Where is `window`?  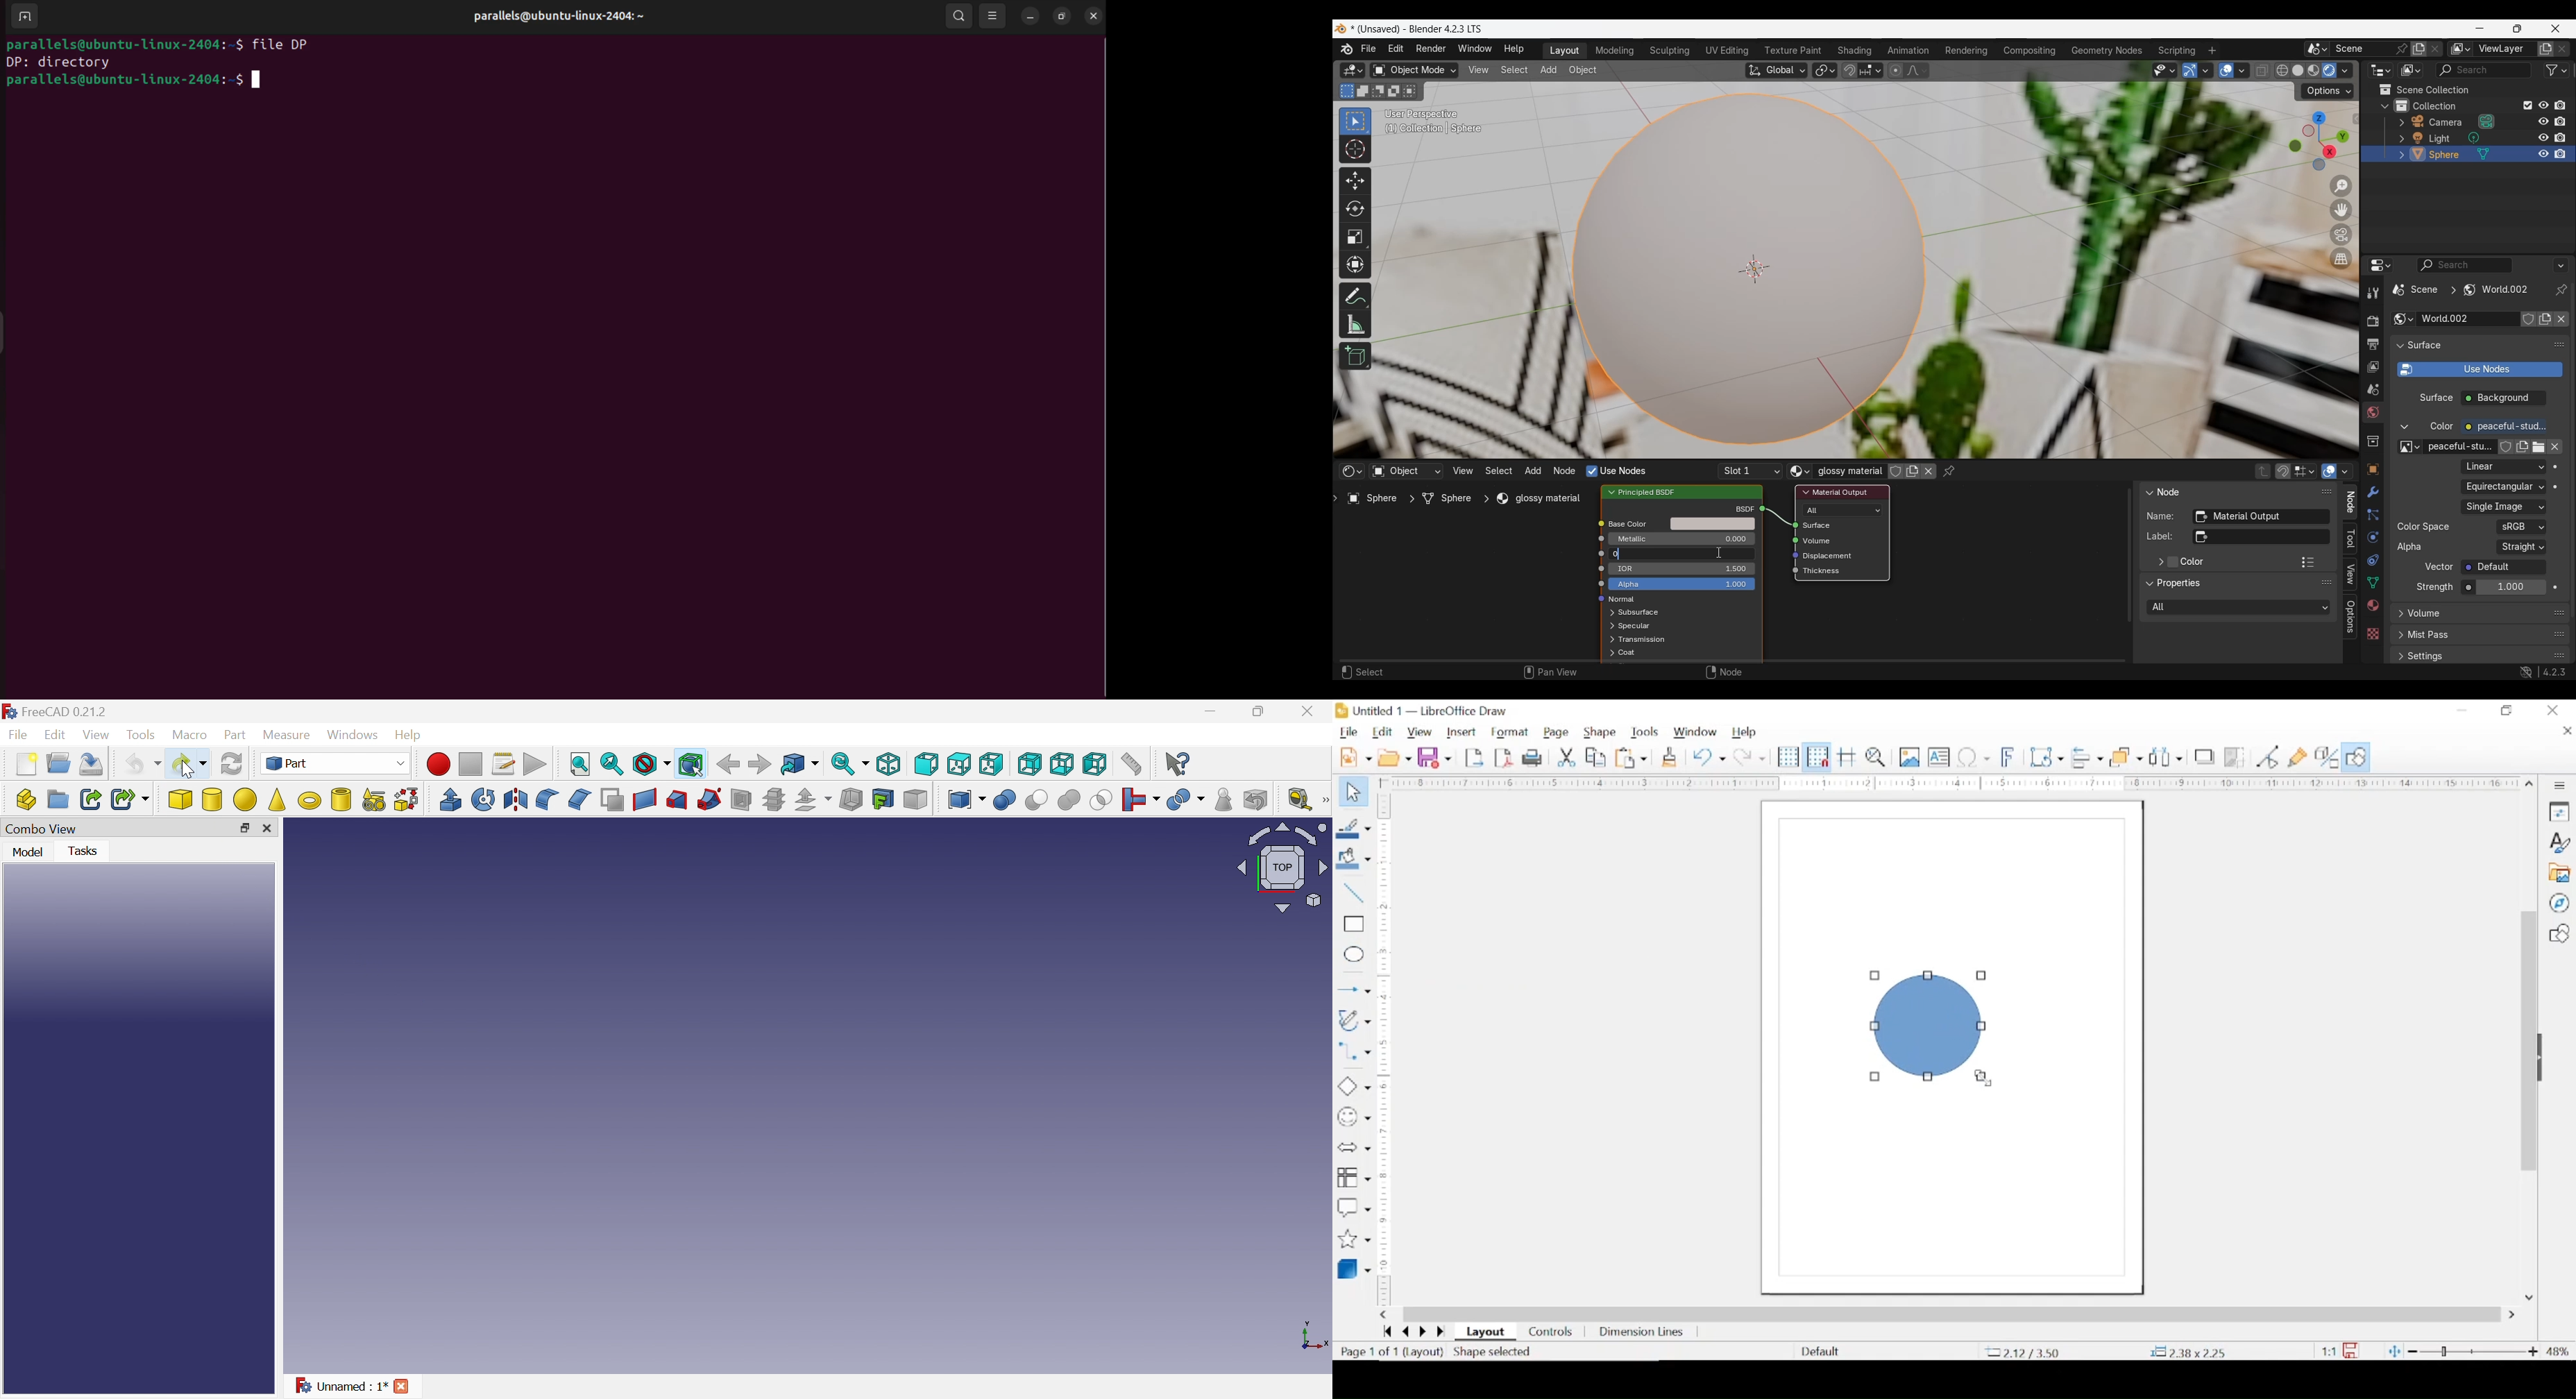 window is located at coordinates (1695, 733).